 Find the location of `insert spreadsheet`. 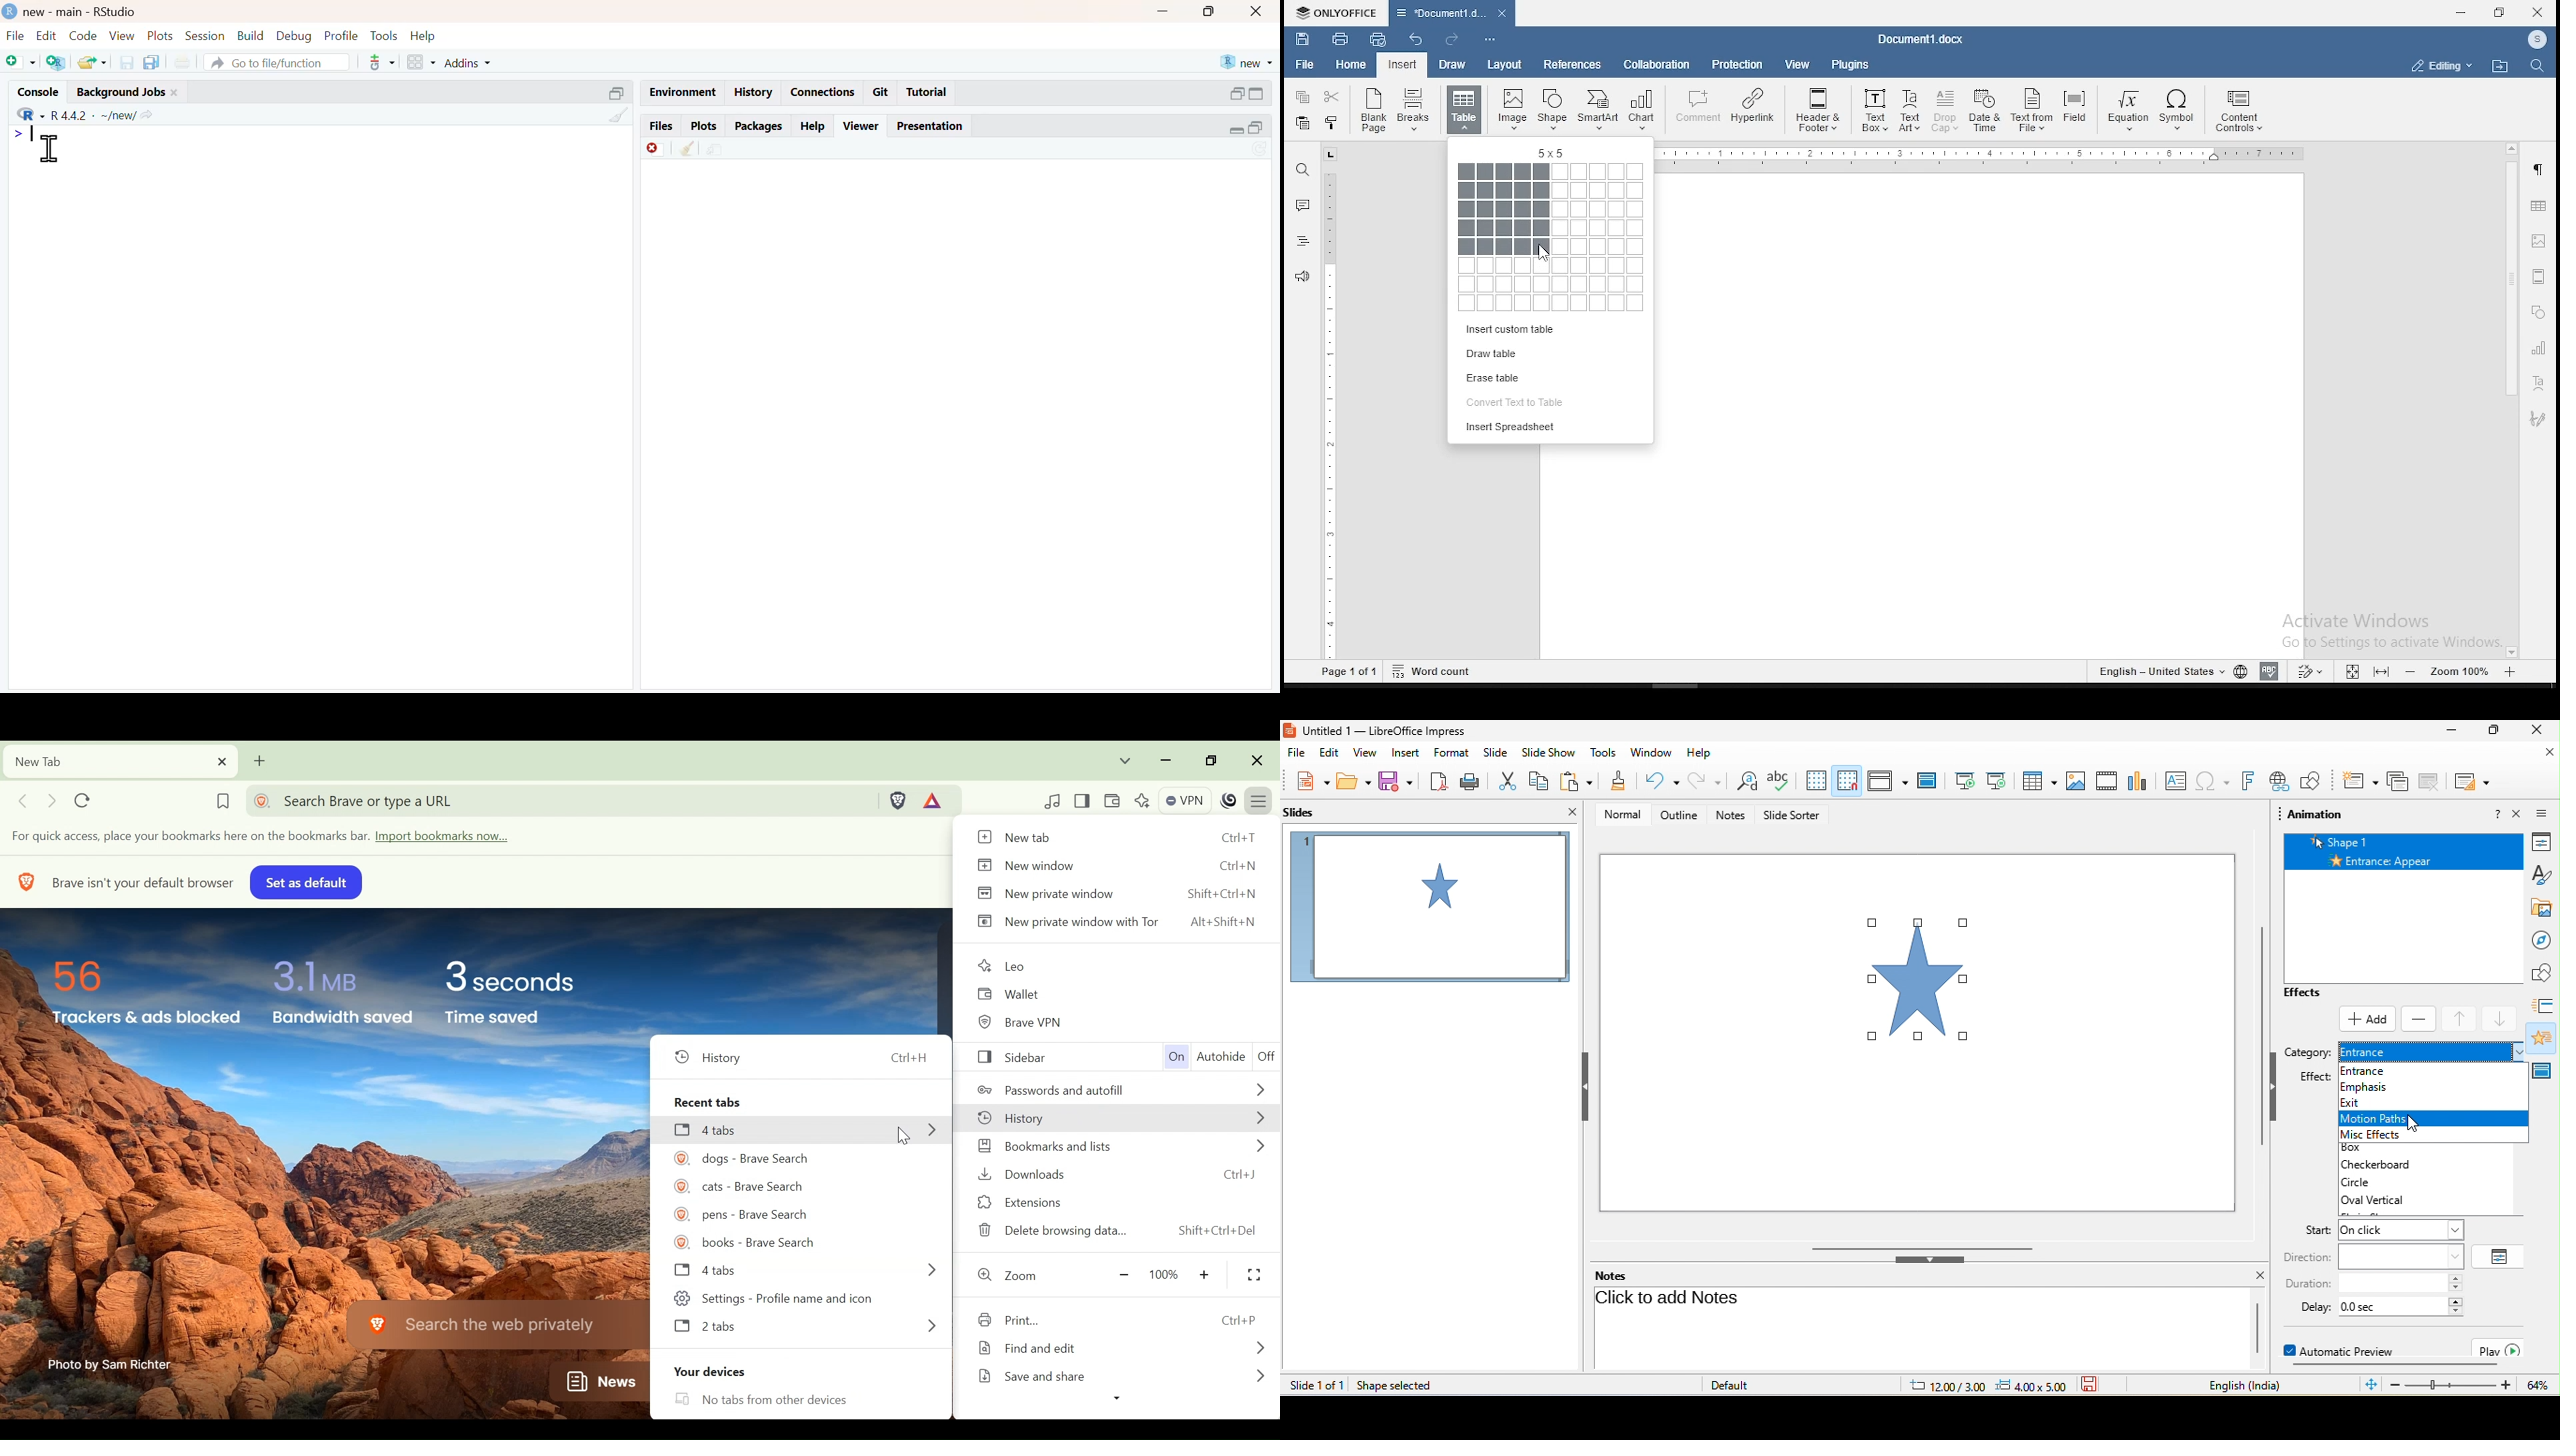

insert spreadsheet is located at coordinates (1551, 430).